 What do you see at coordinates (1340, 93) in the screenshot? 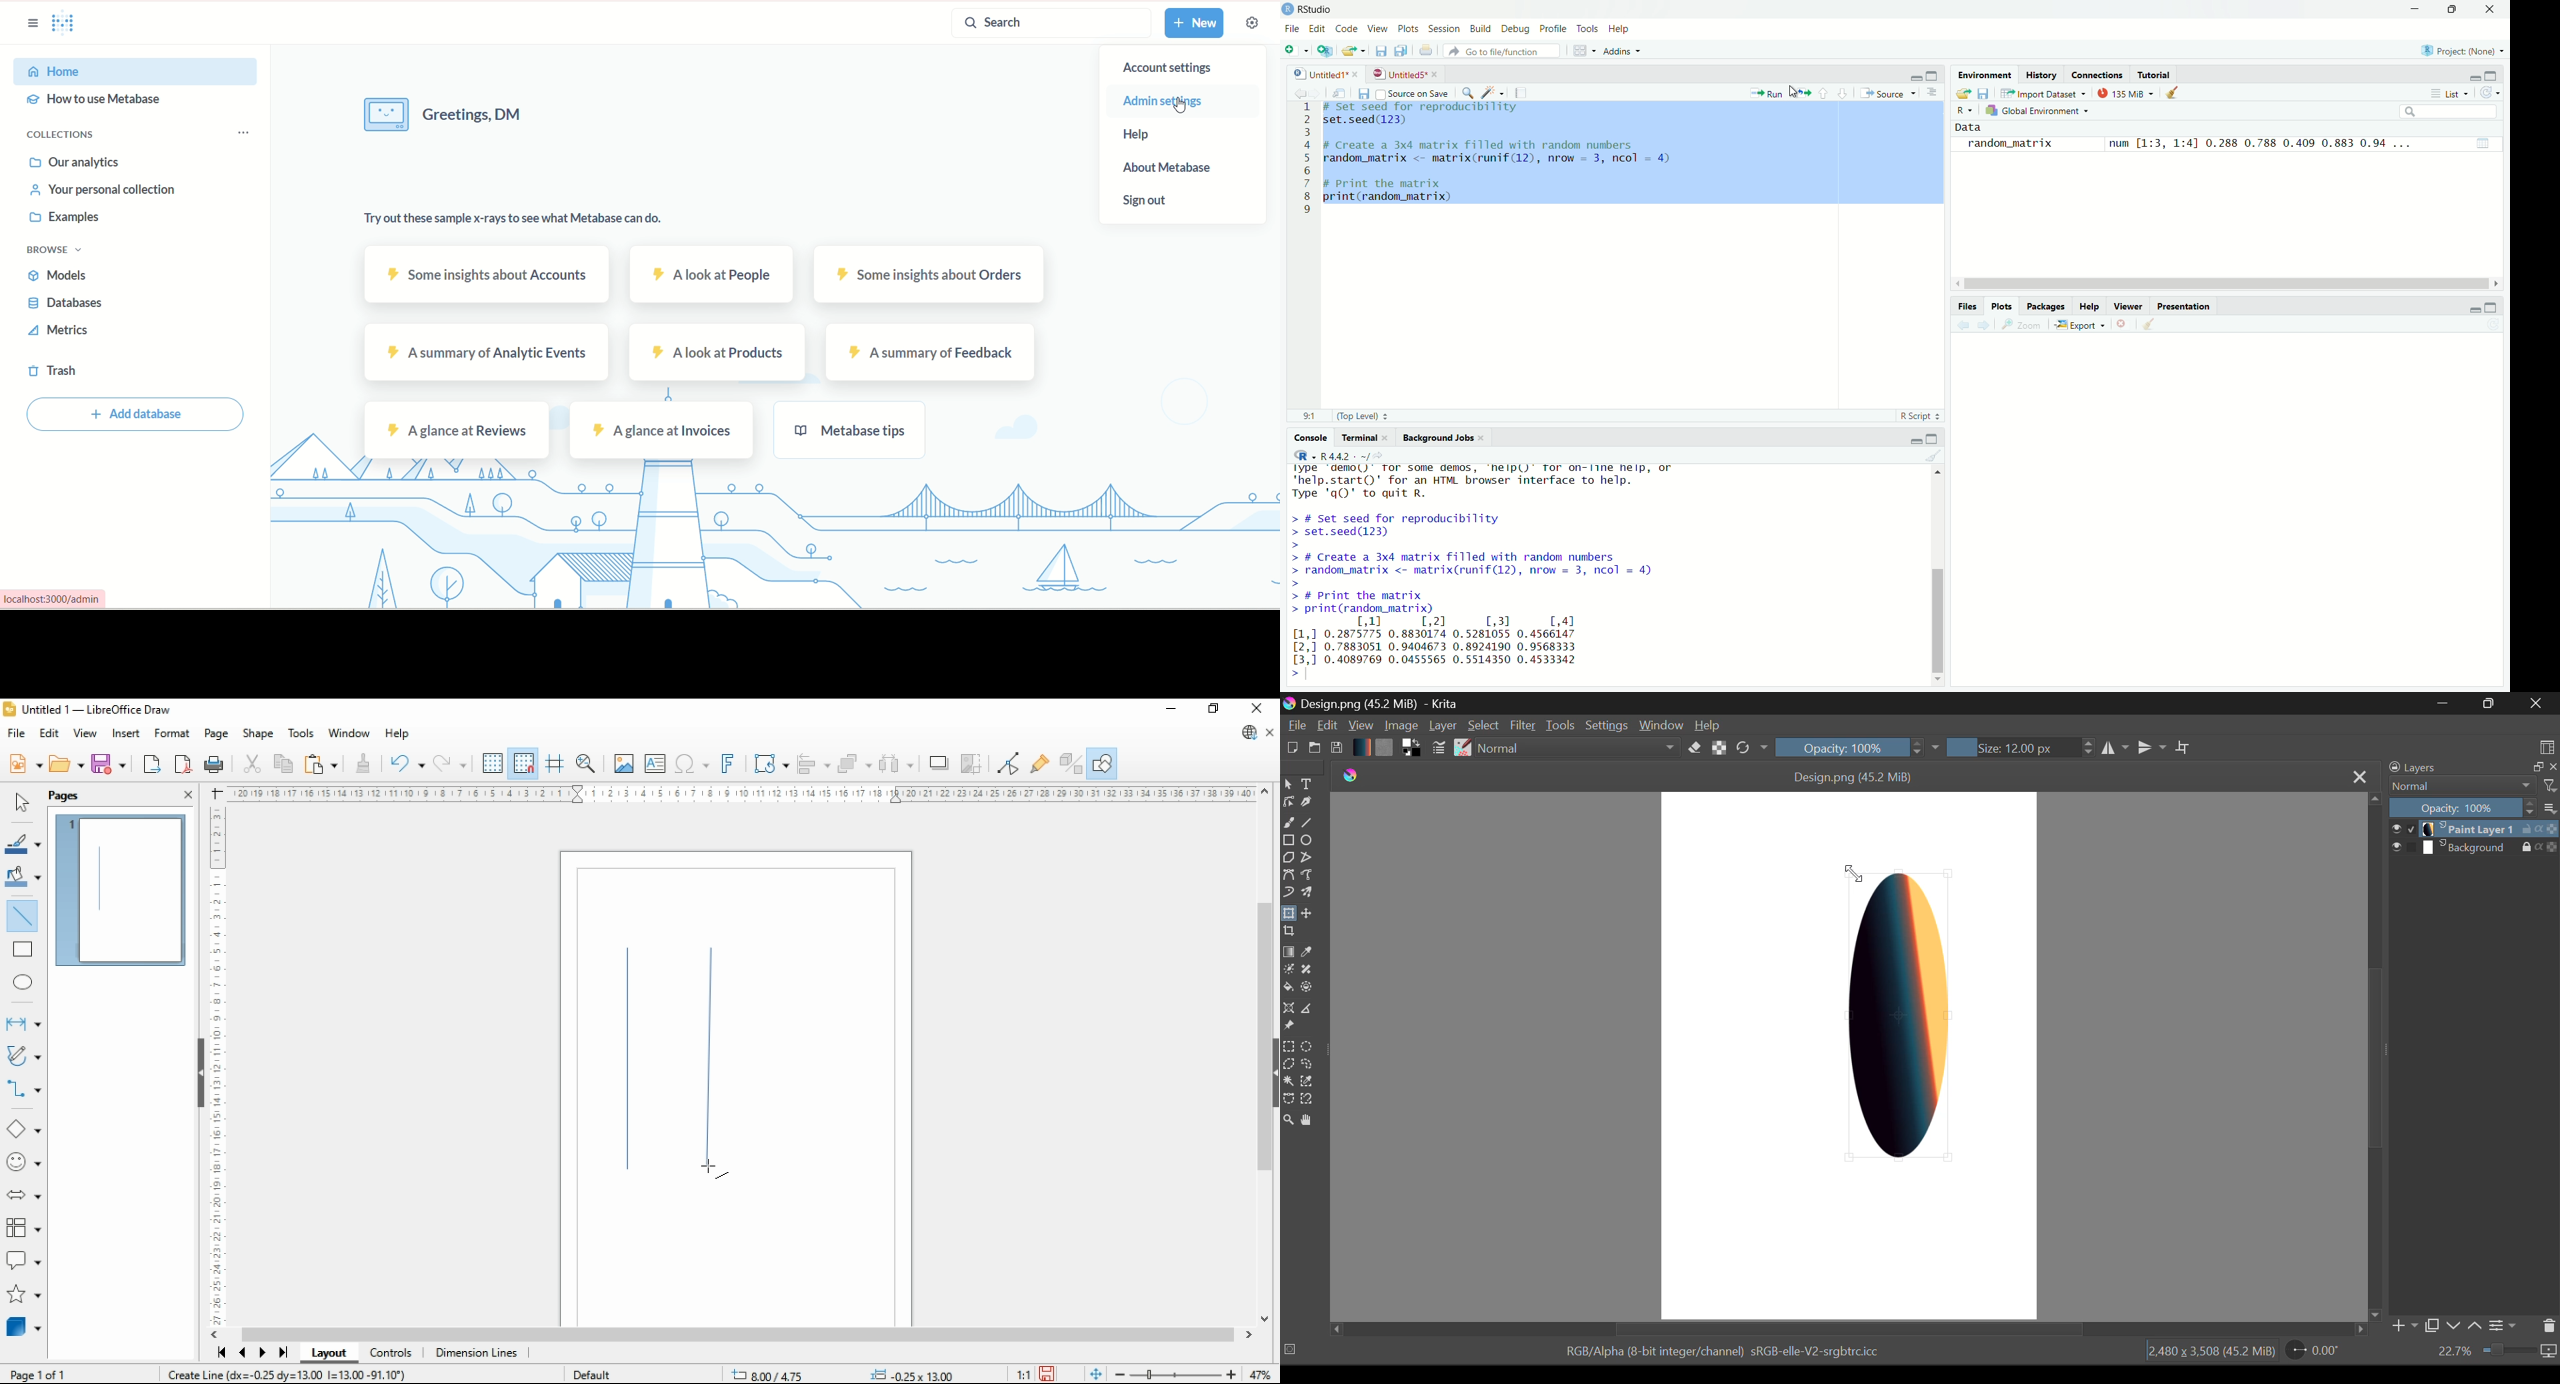
I see `move` at bounding box center [1340, 93].